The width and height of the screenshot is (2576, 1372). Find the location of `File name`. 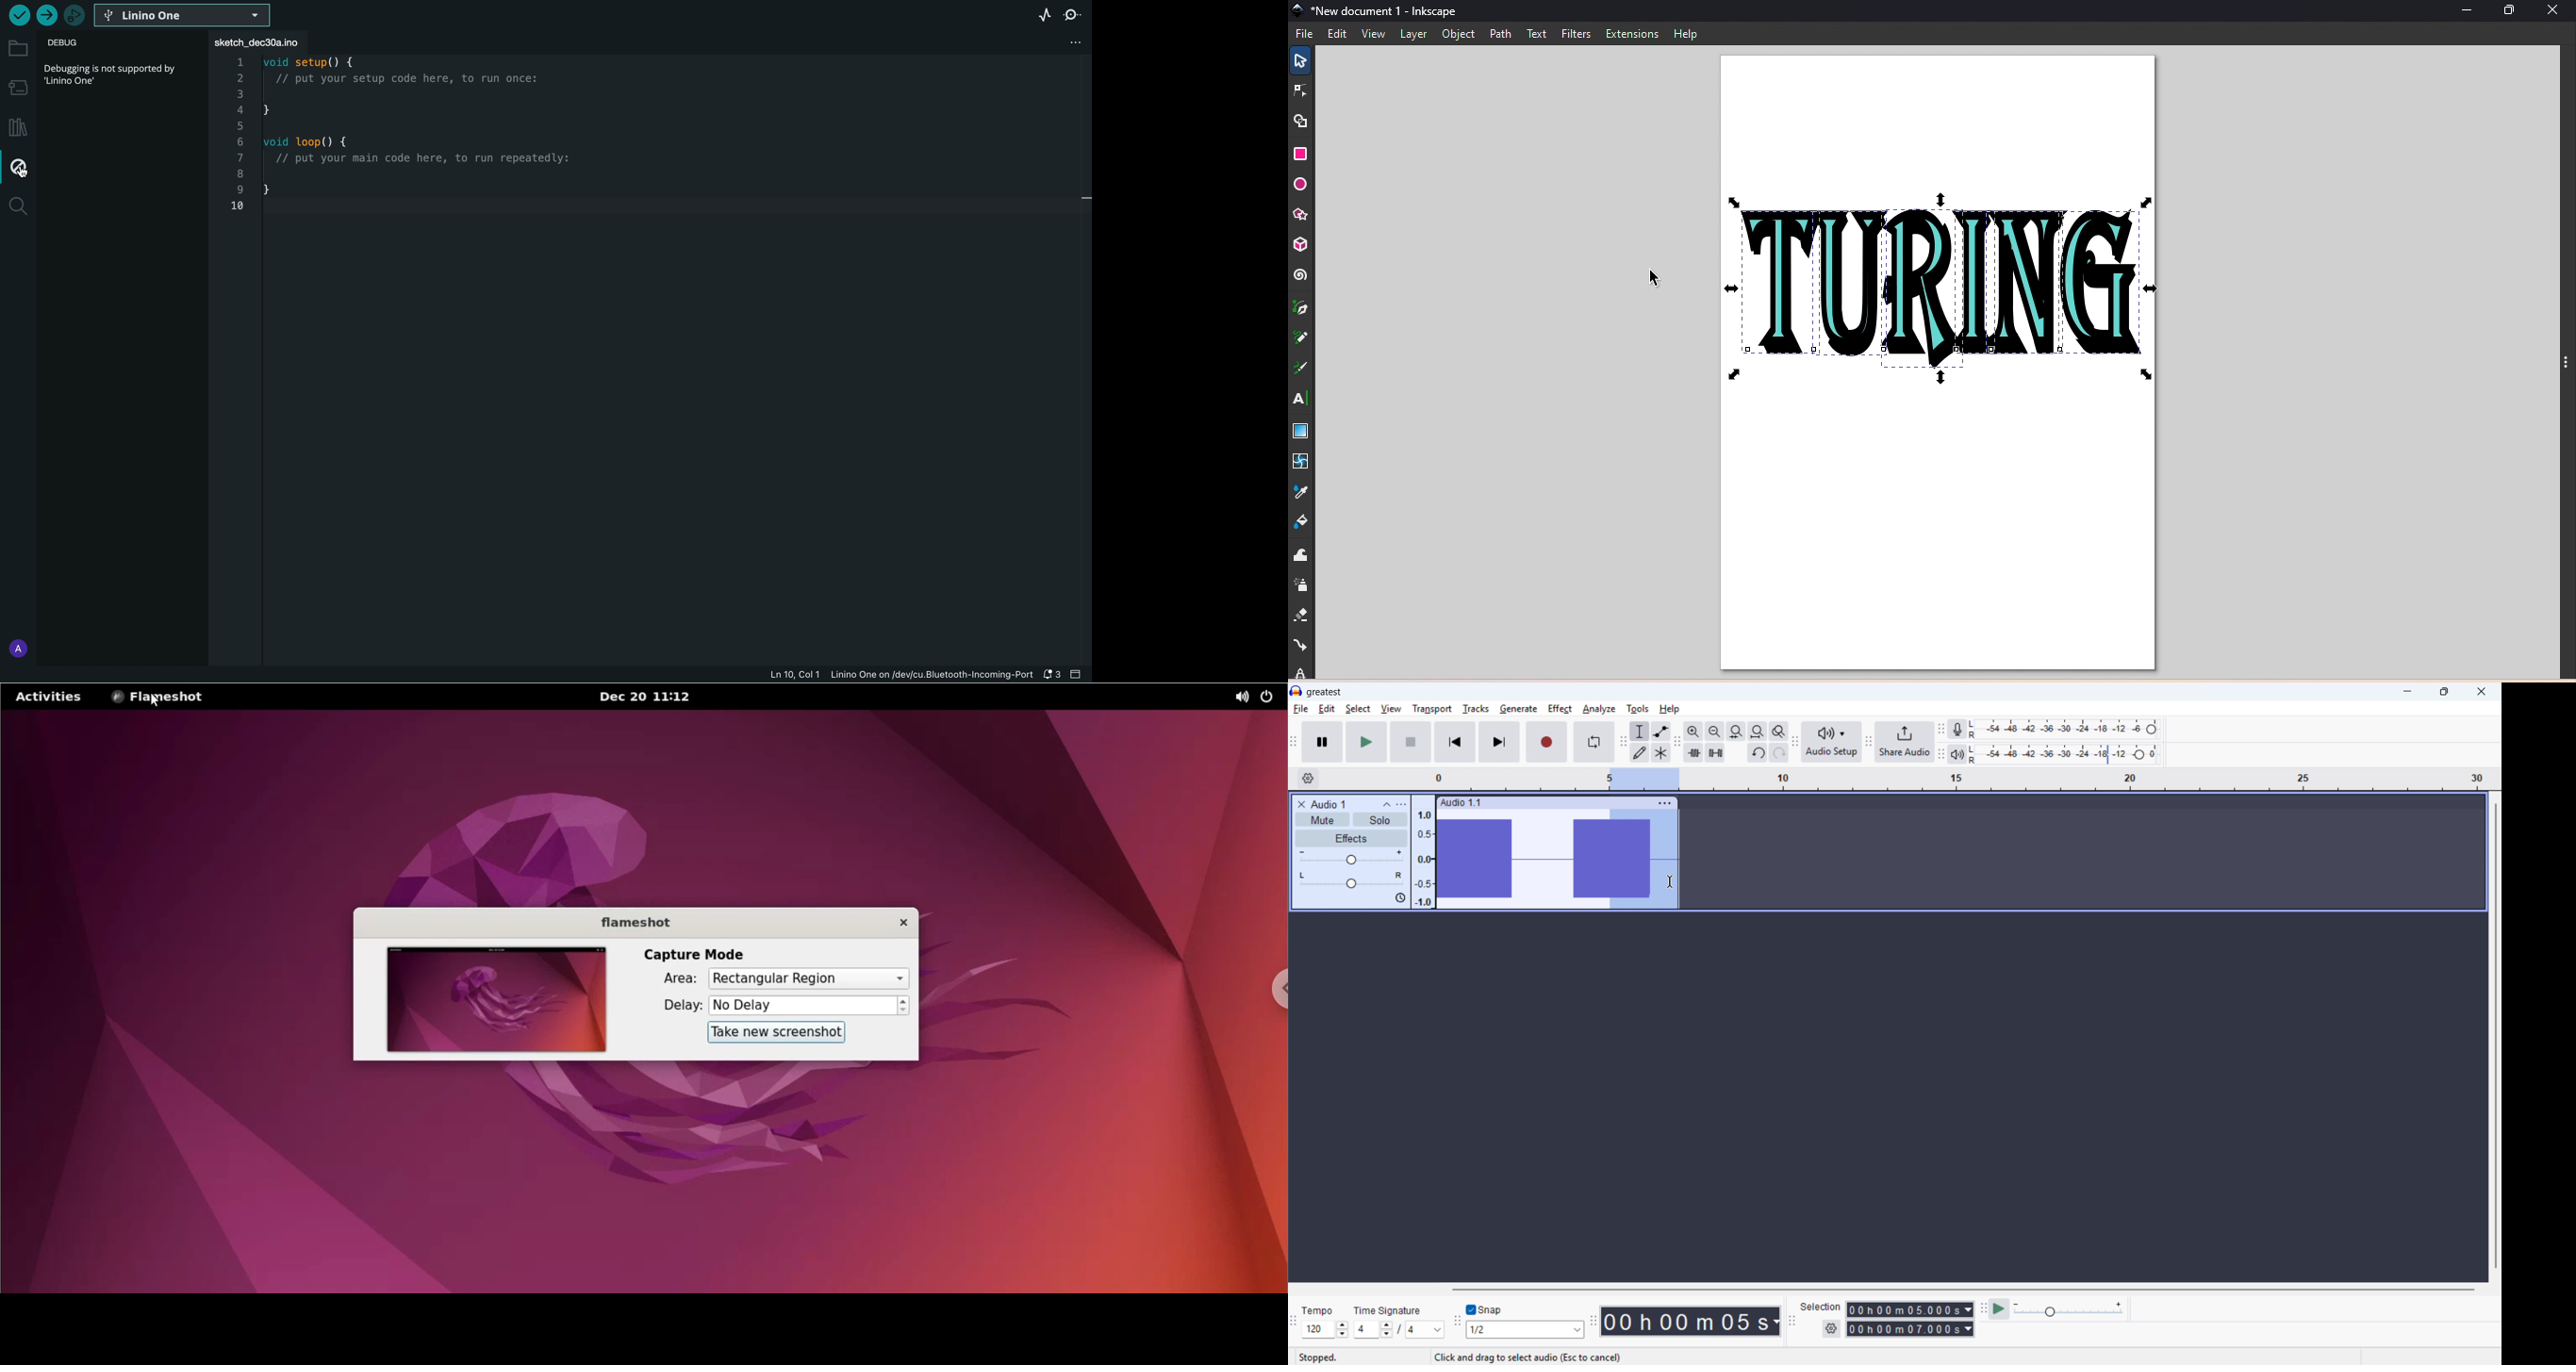

File name is located at coordinates (1377, 12).